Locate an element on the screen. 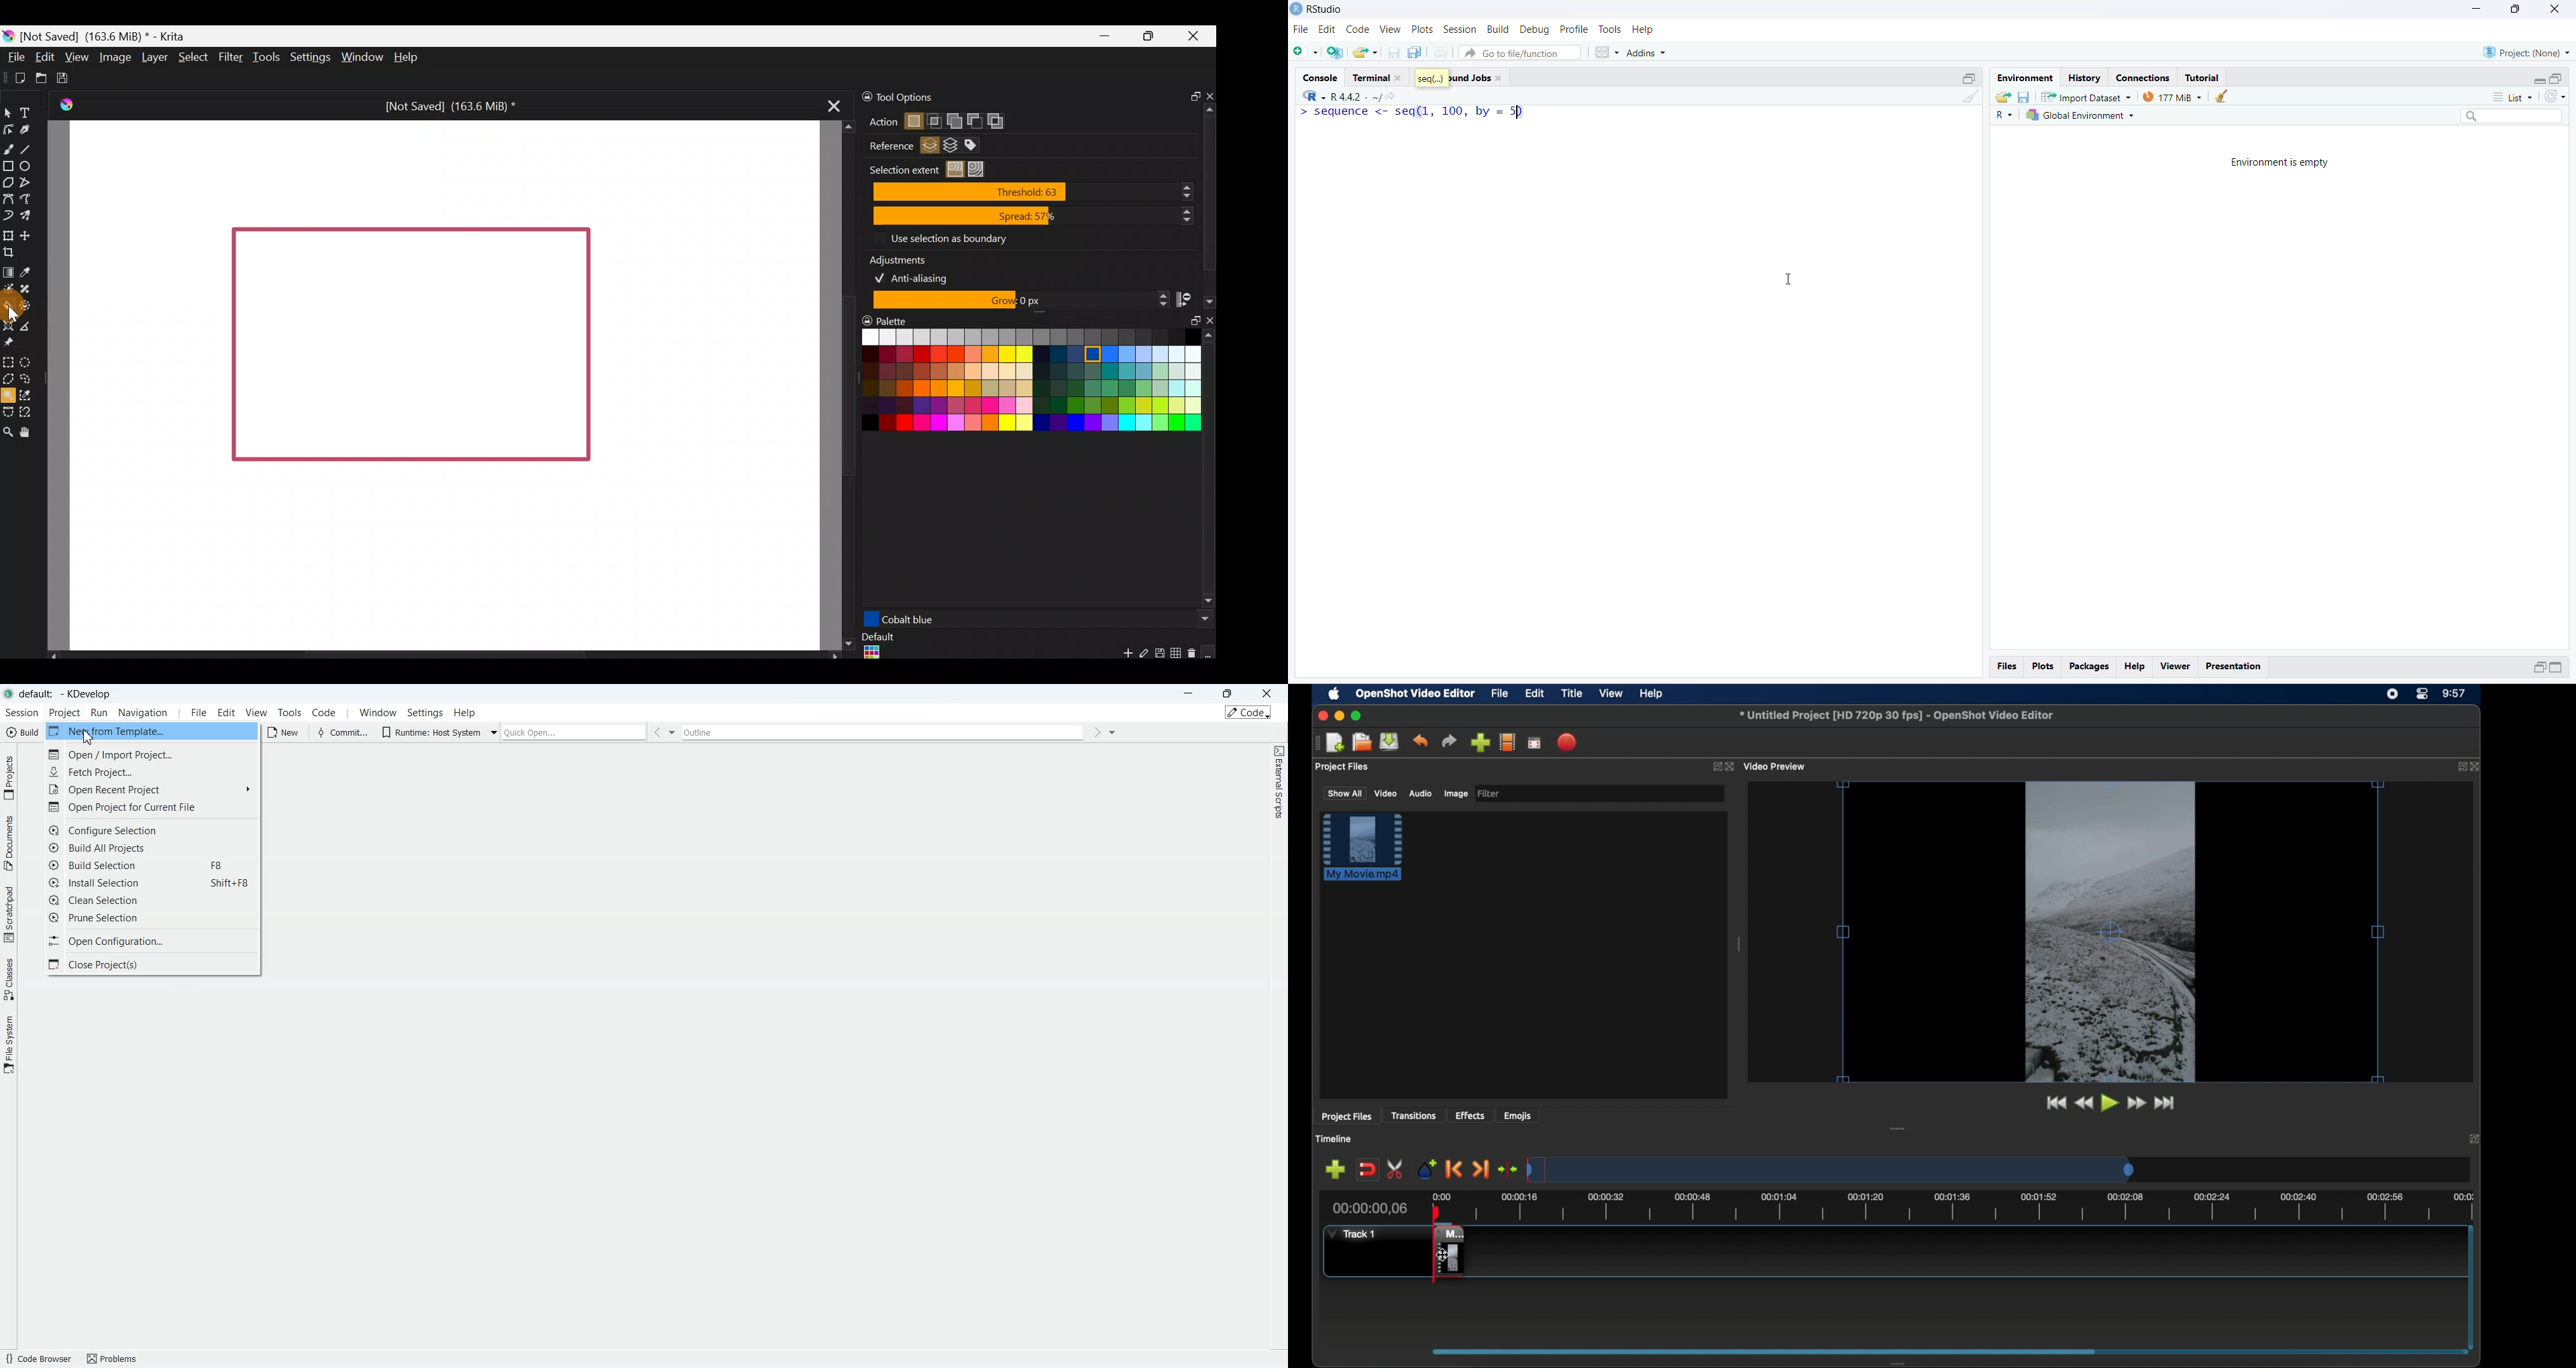  Close tab is located at coordinates (834, 110).